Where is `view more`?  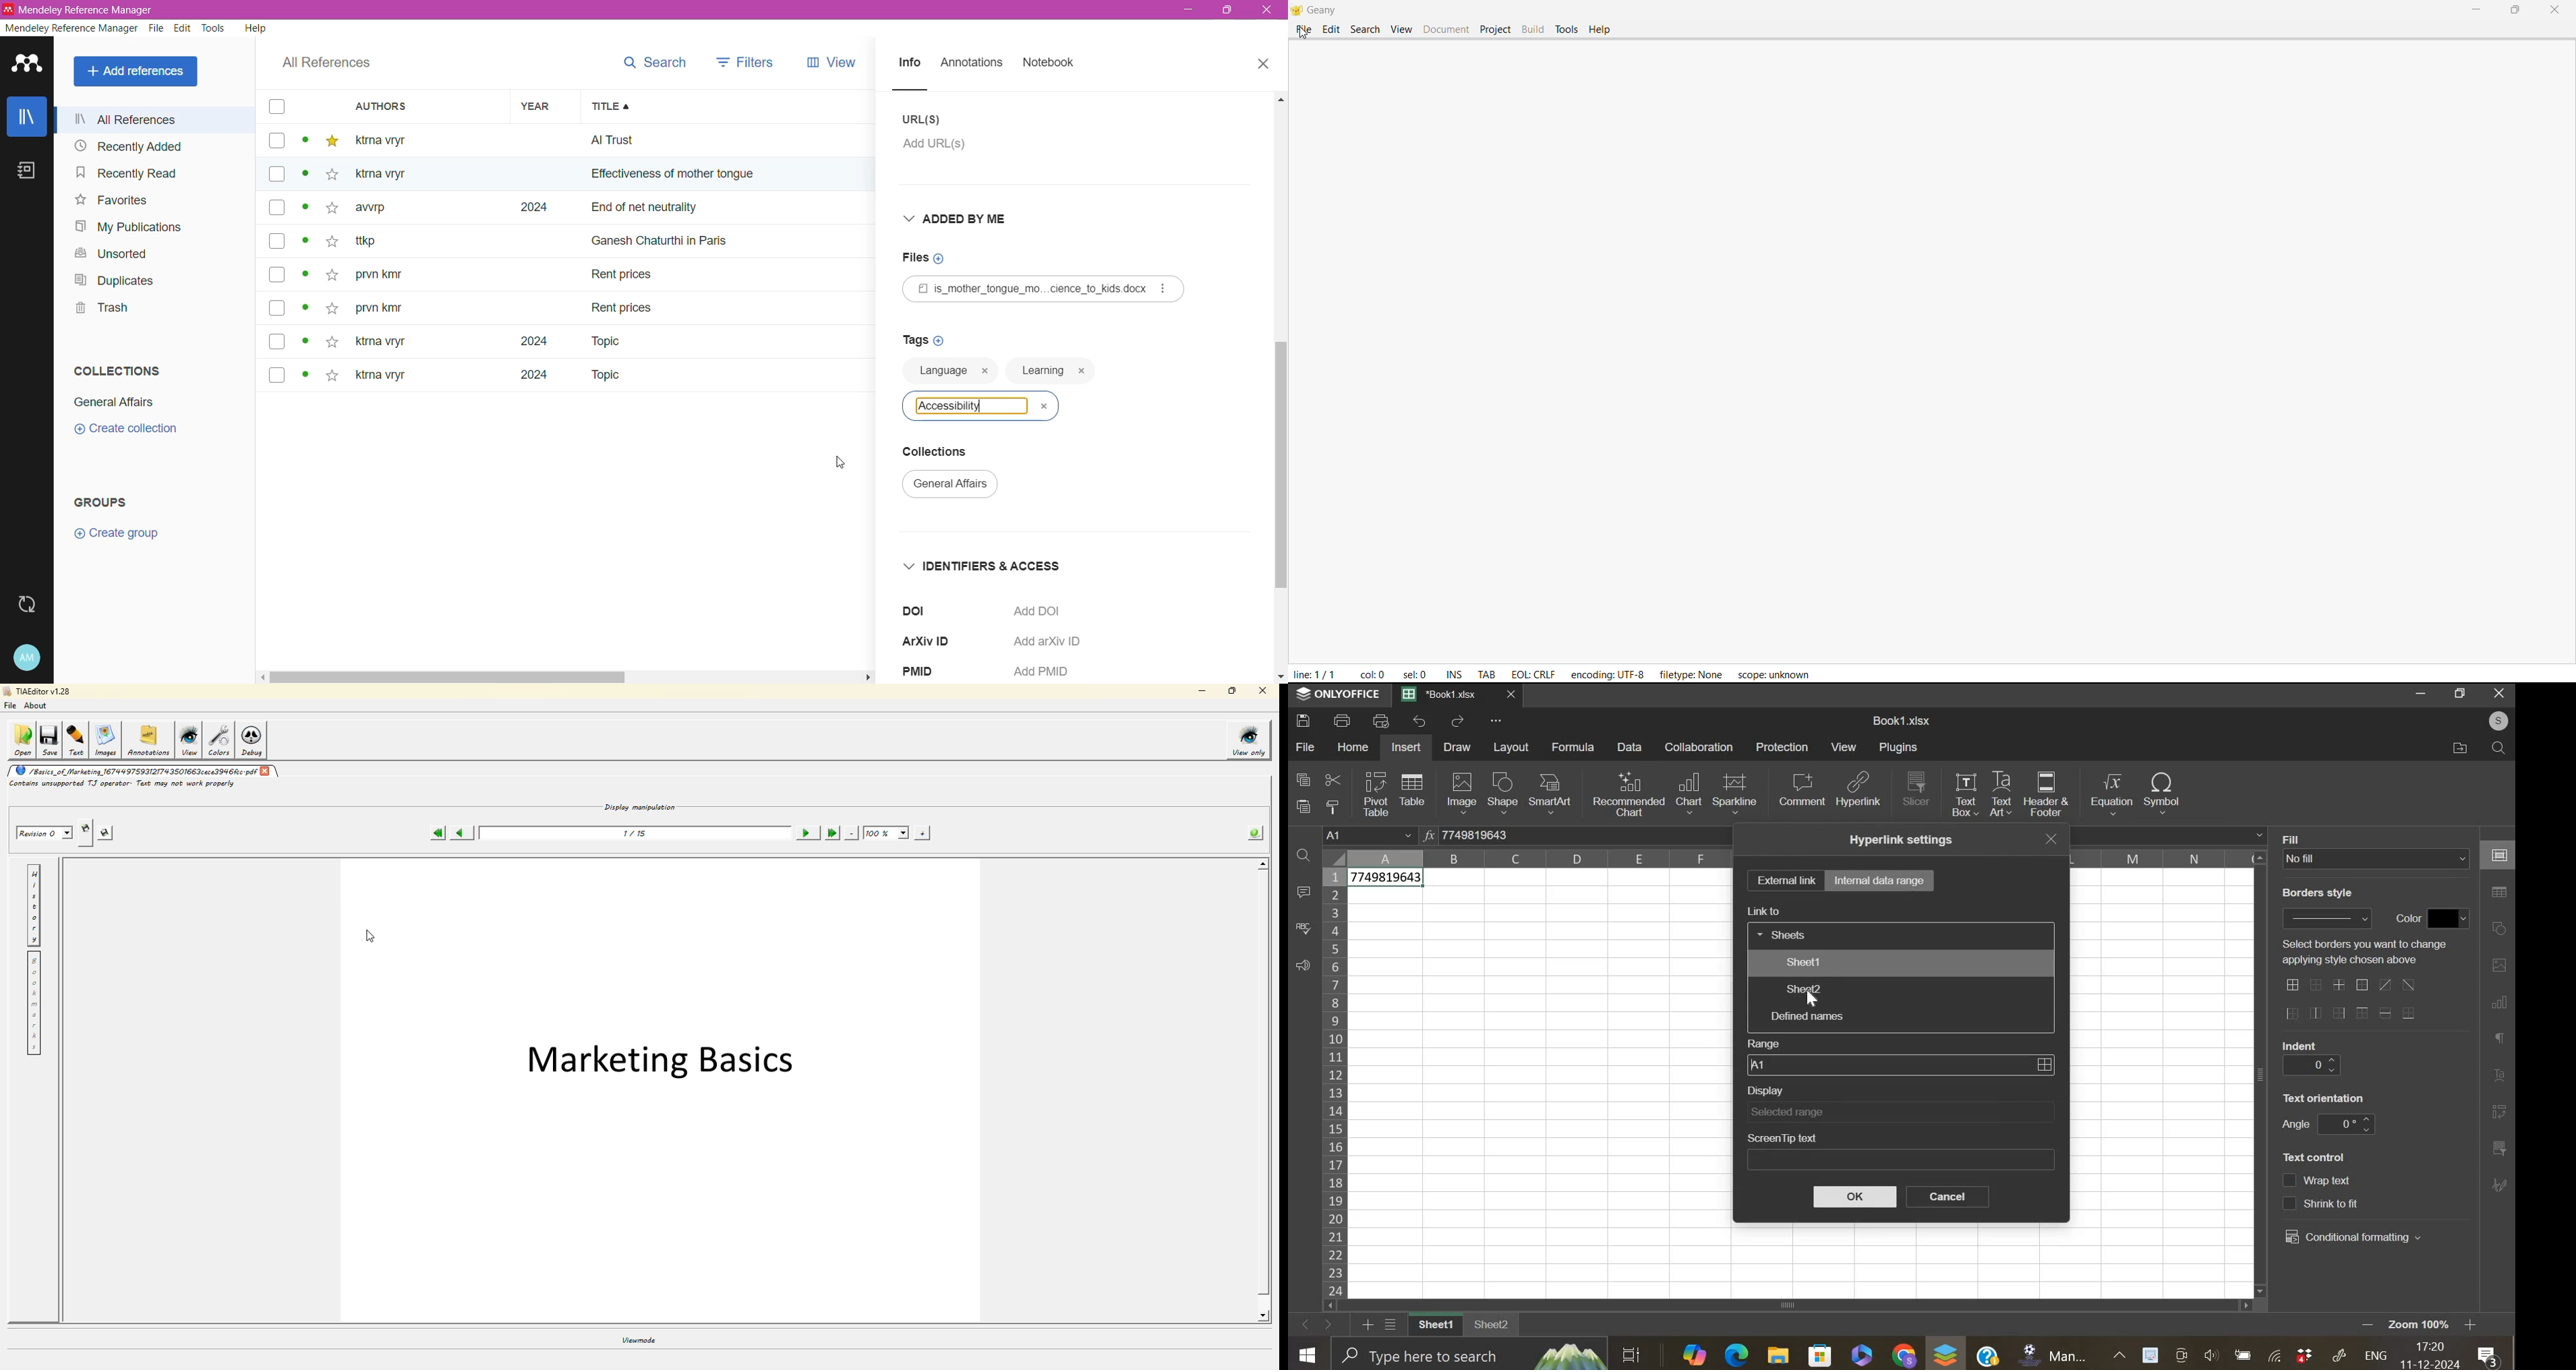 view more is located at coordinates (1500, 722).